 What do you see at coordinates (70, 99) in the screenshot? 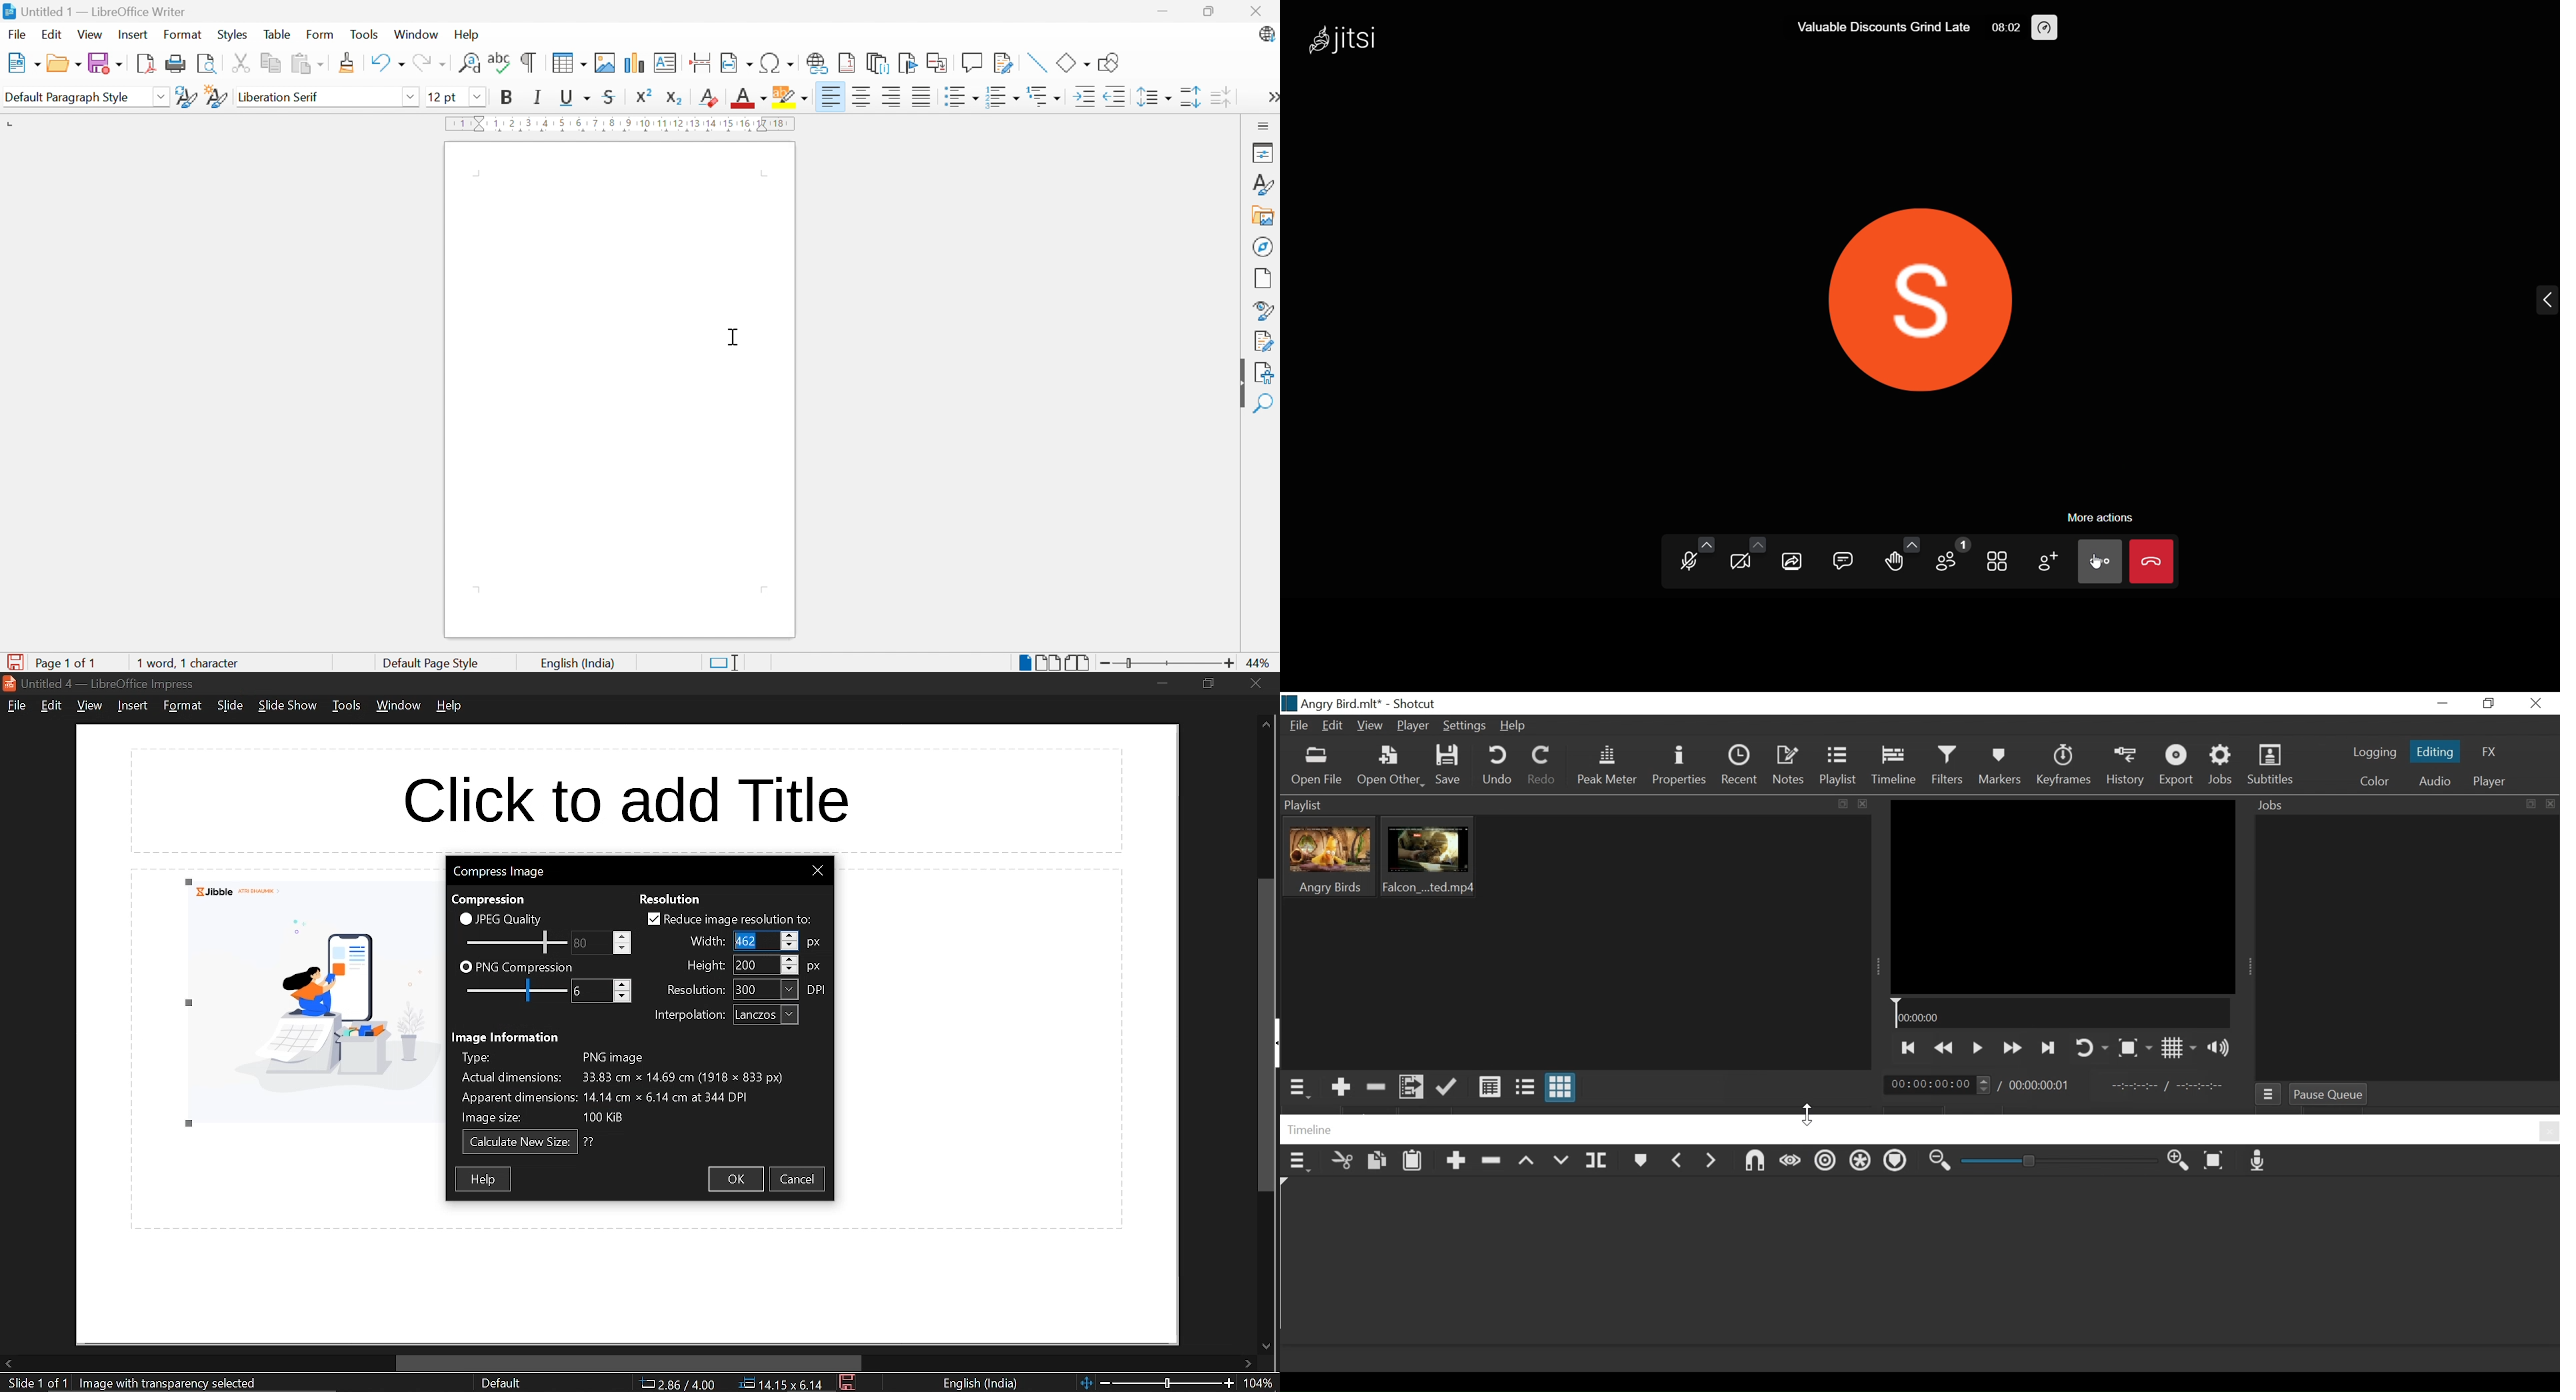
I see `Default paragraph style` at bounding box center [70, 99].